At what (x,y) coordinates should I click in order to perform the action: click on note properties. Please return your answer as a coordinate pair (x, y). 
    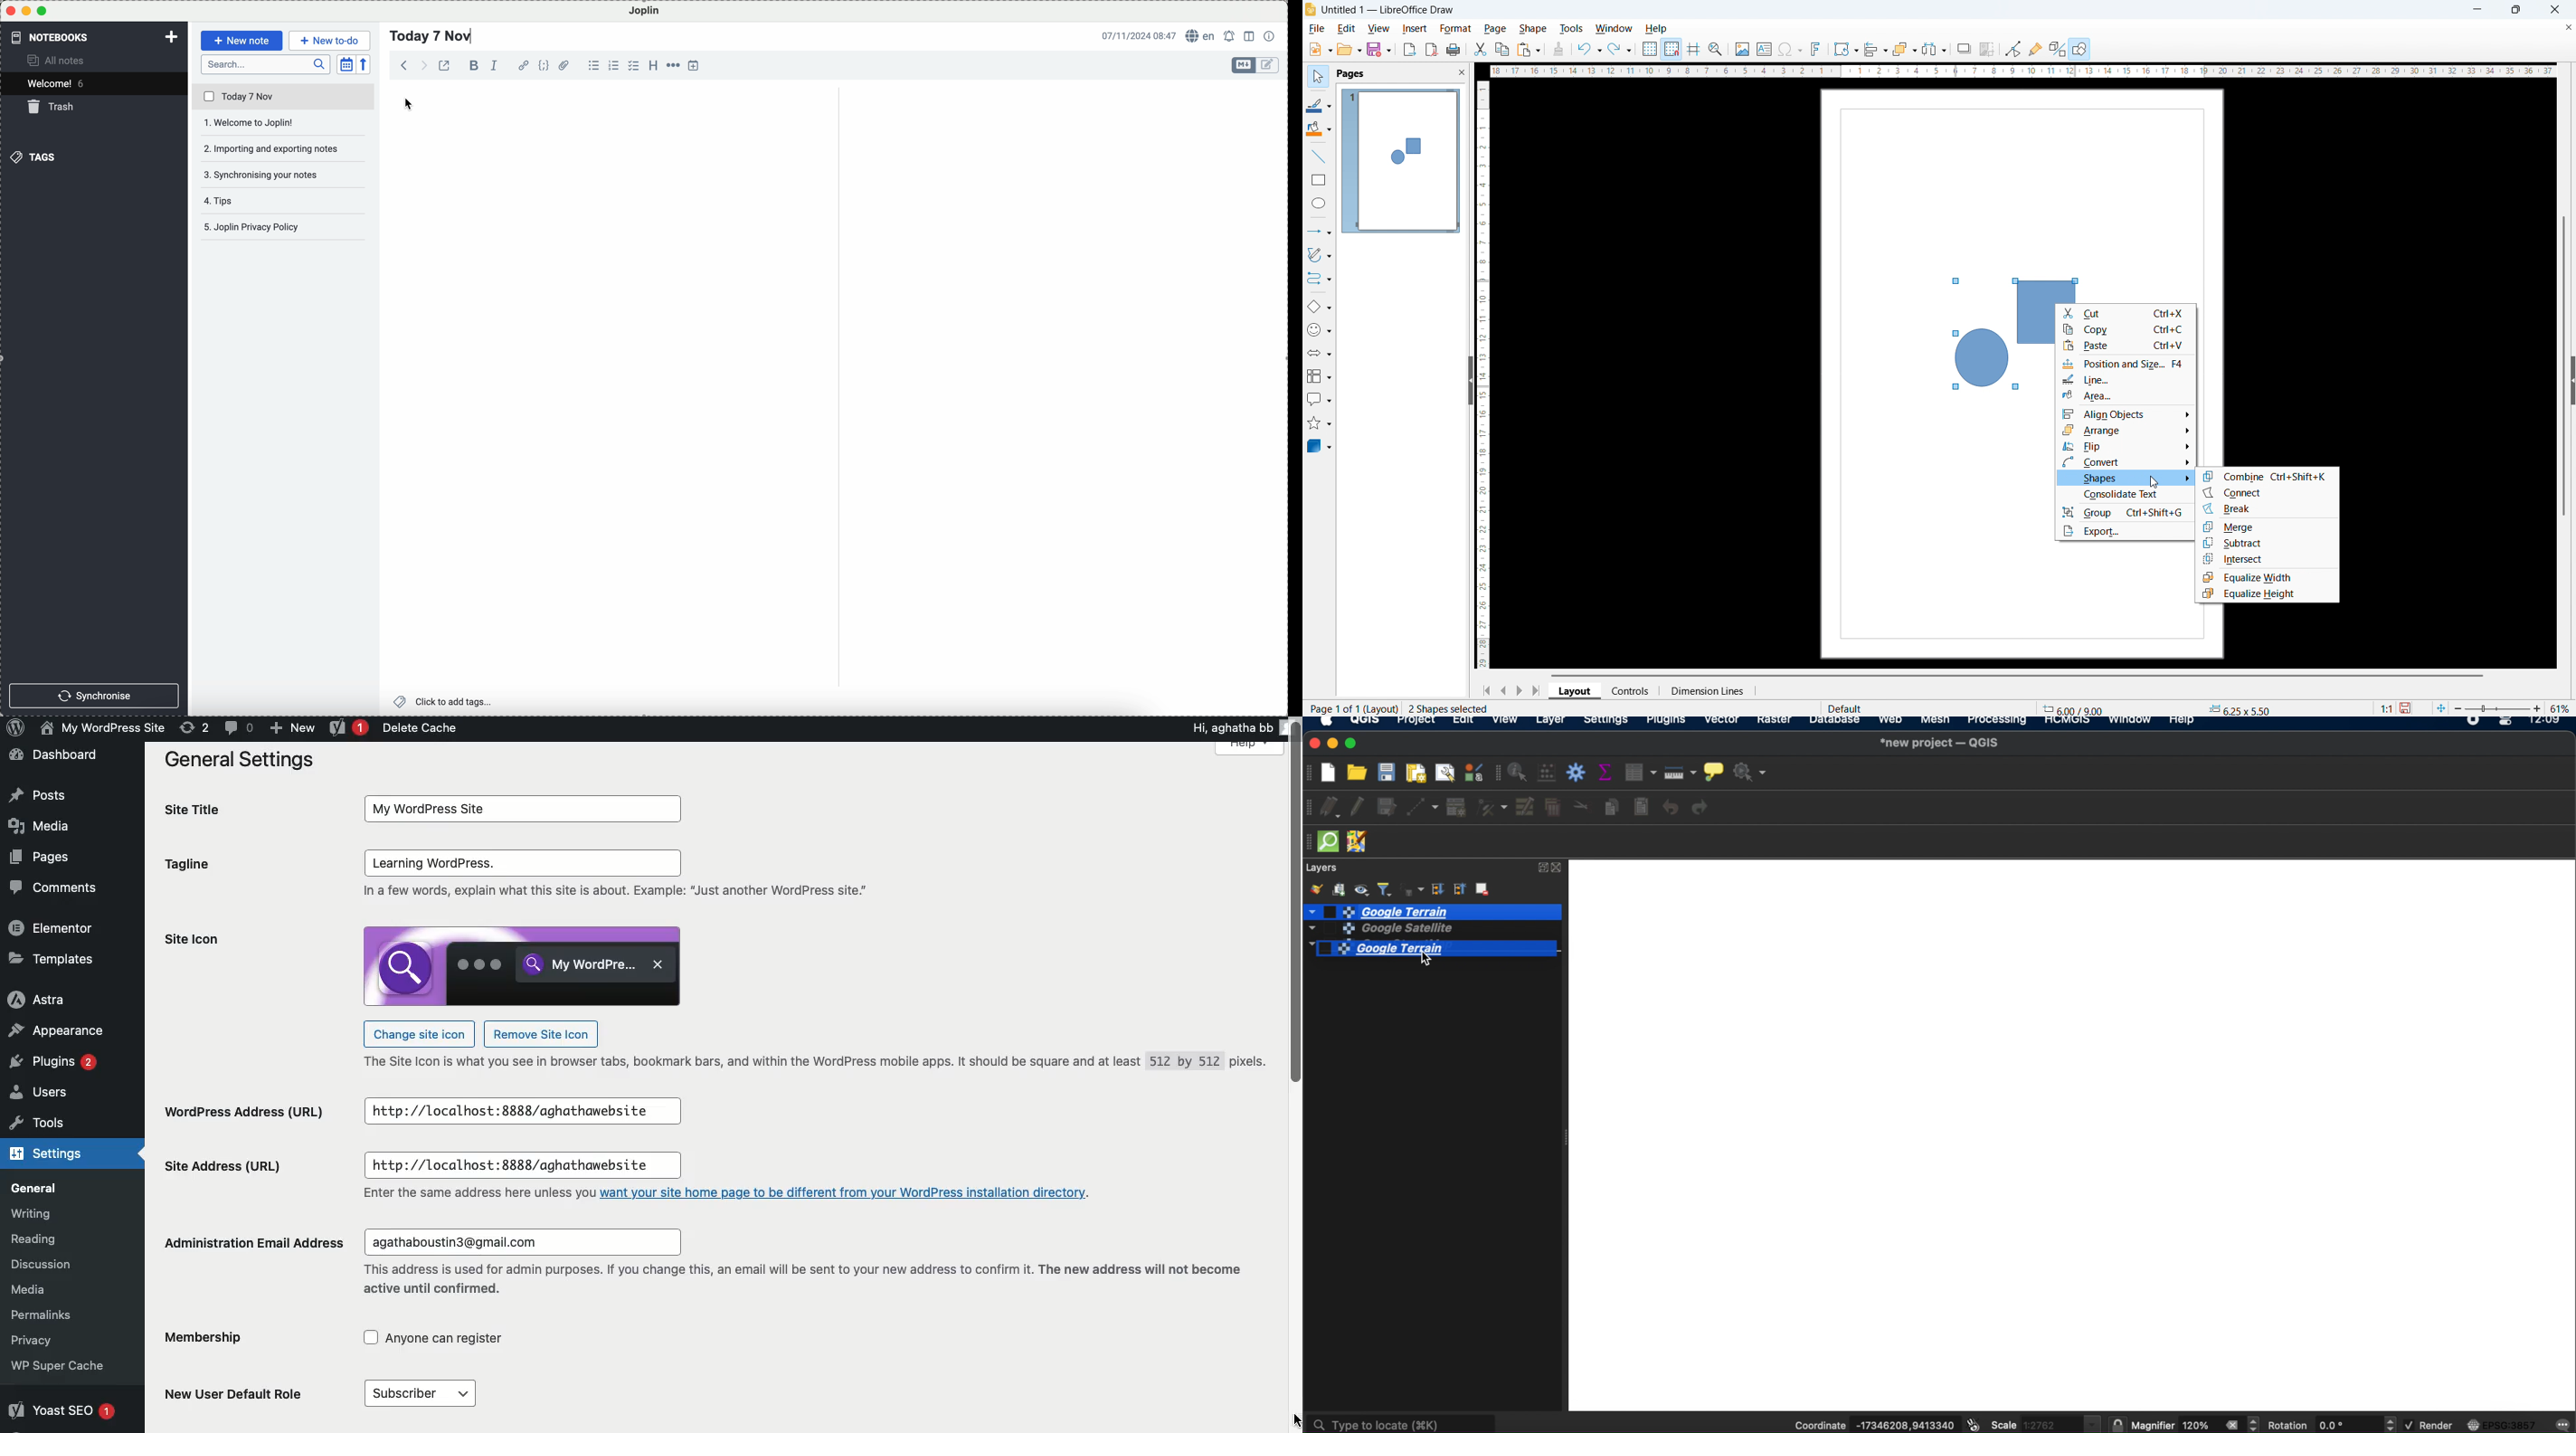
    Looking at the image, I should click on (1271, 36).